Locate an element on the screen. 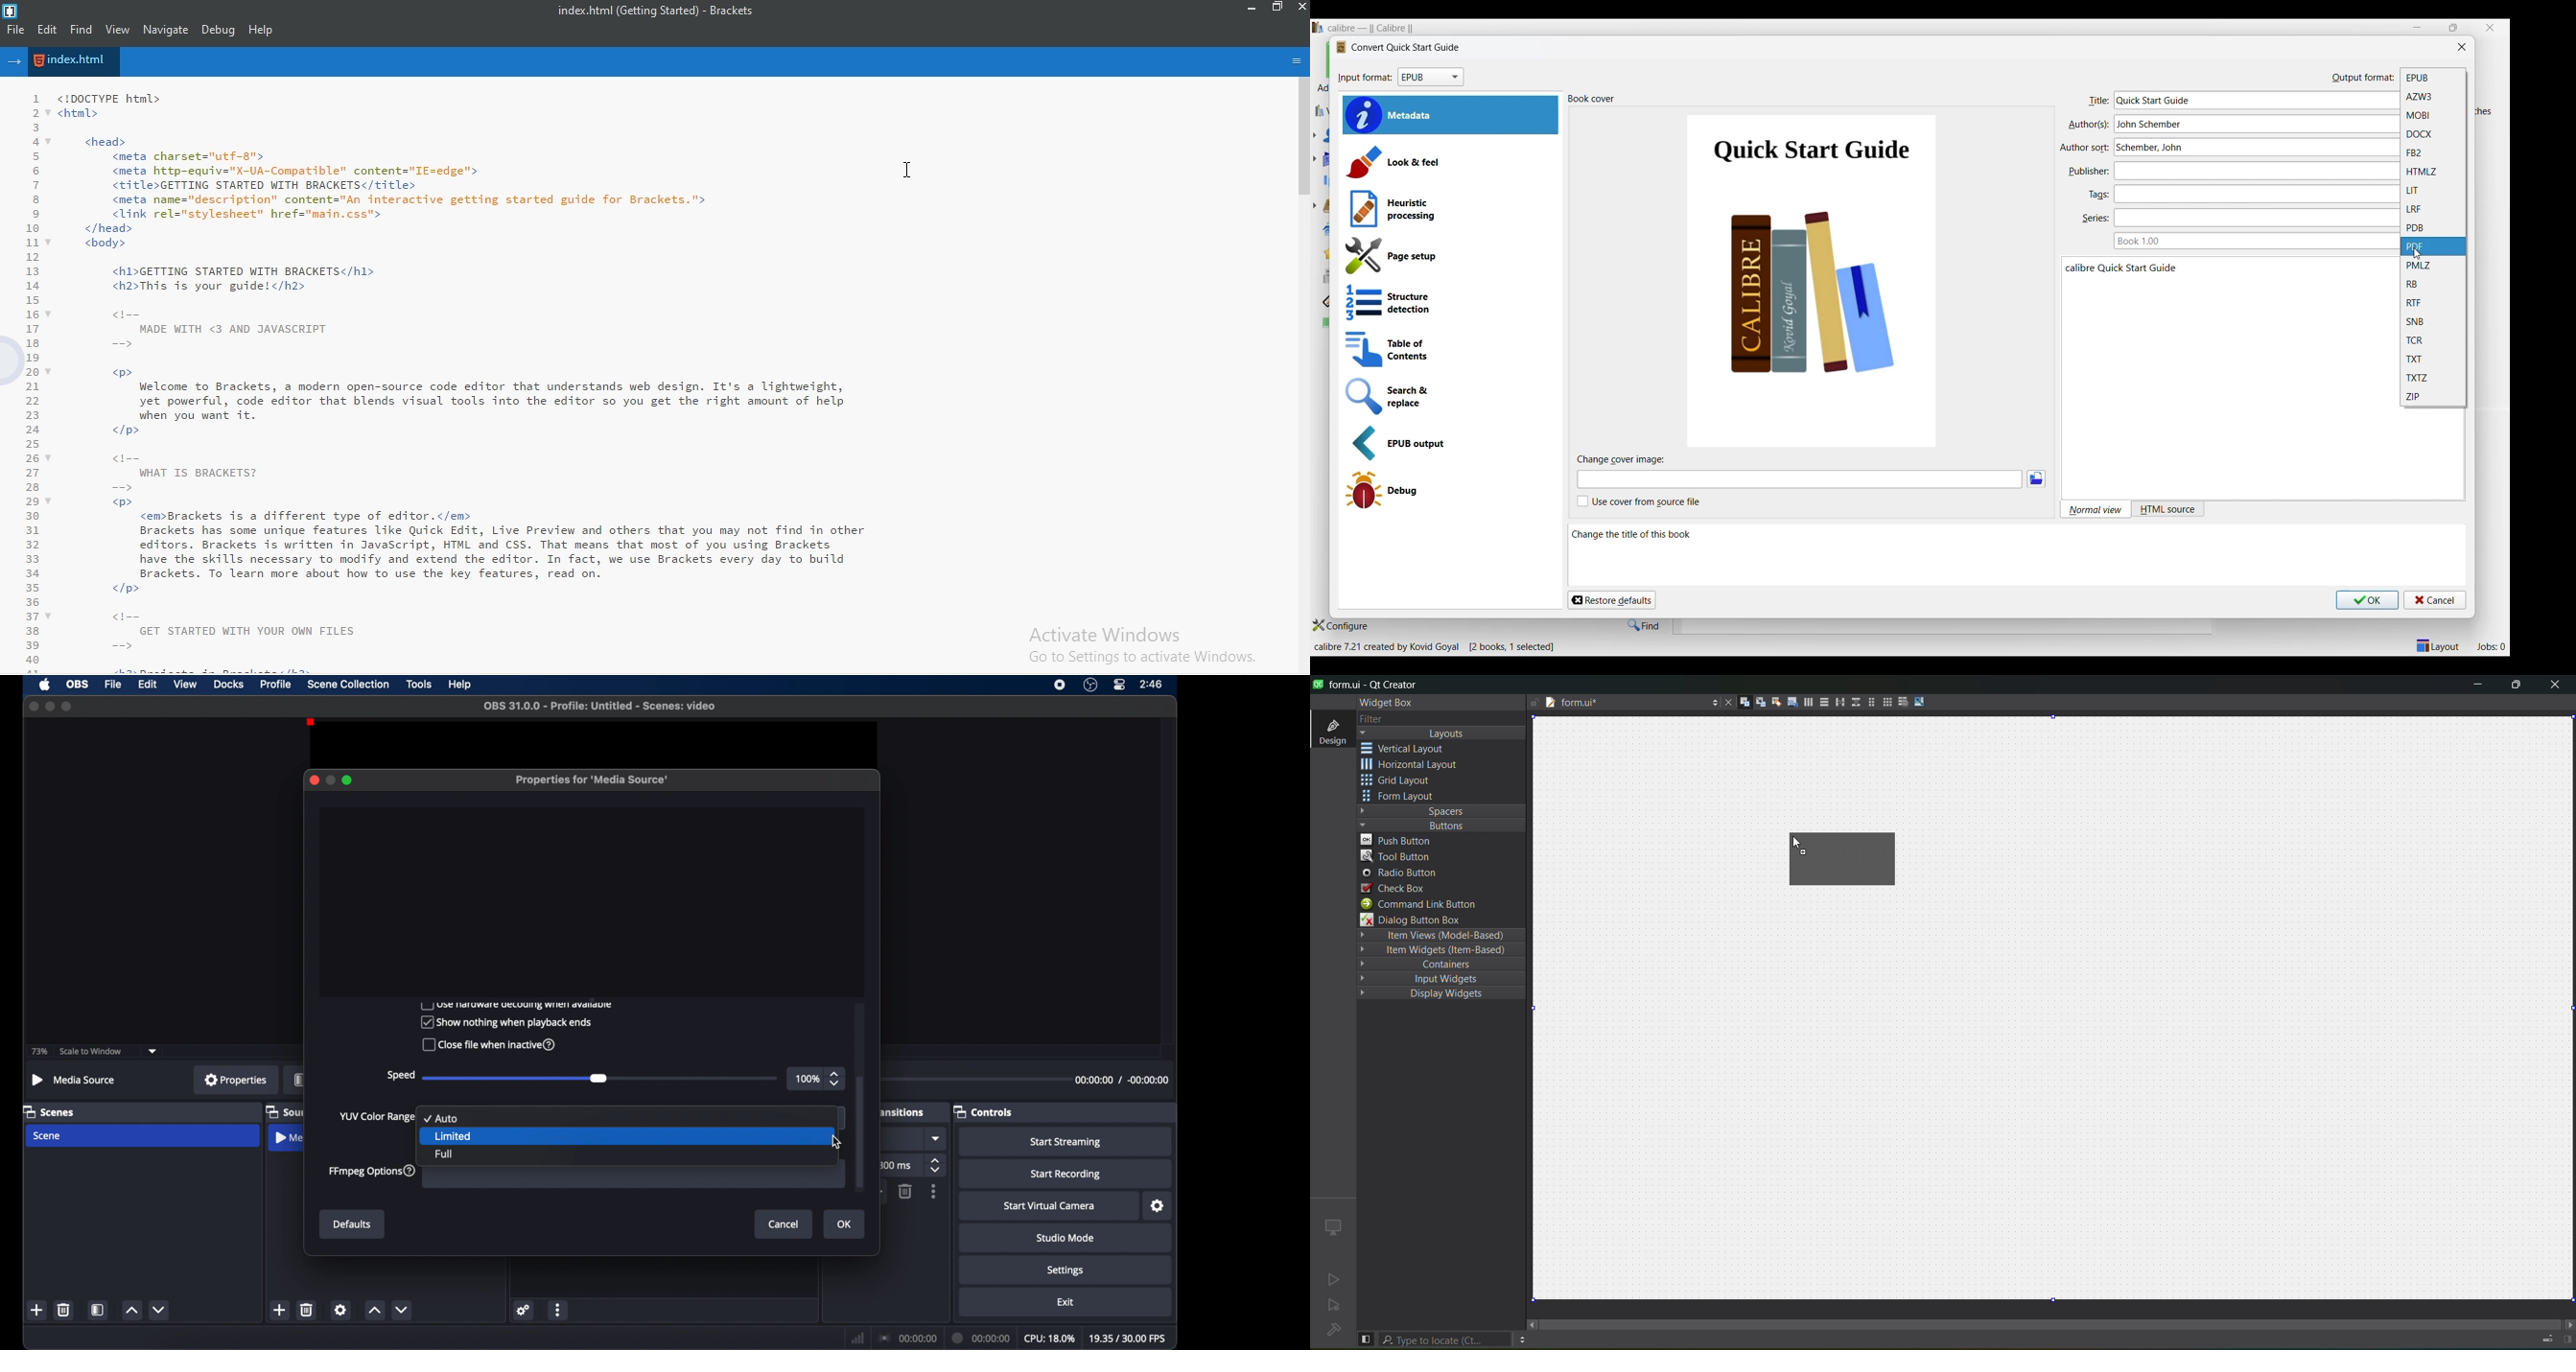 The height and width of the screenshot is (1372, 2576). ok is located at coordinates (846, 1225).